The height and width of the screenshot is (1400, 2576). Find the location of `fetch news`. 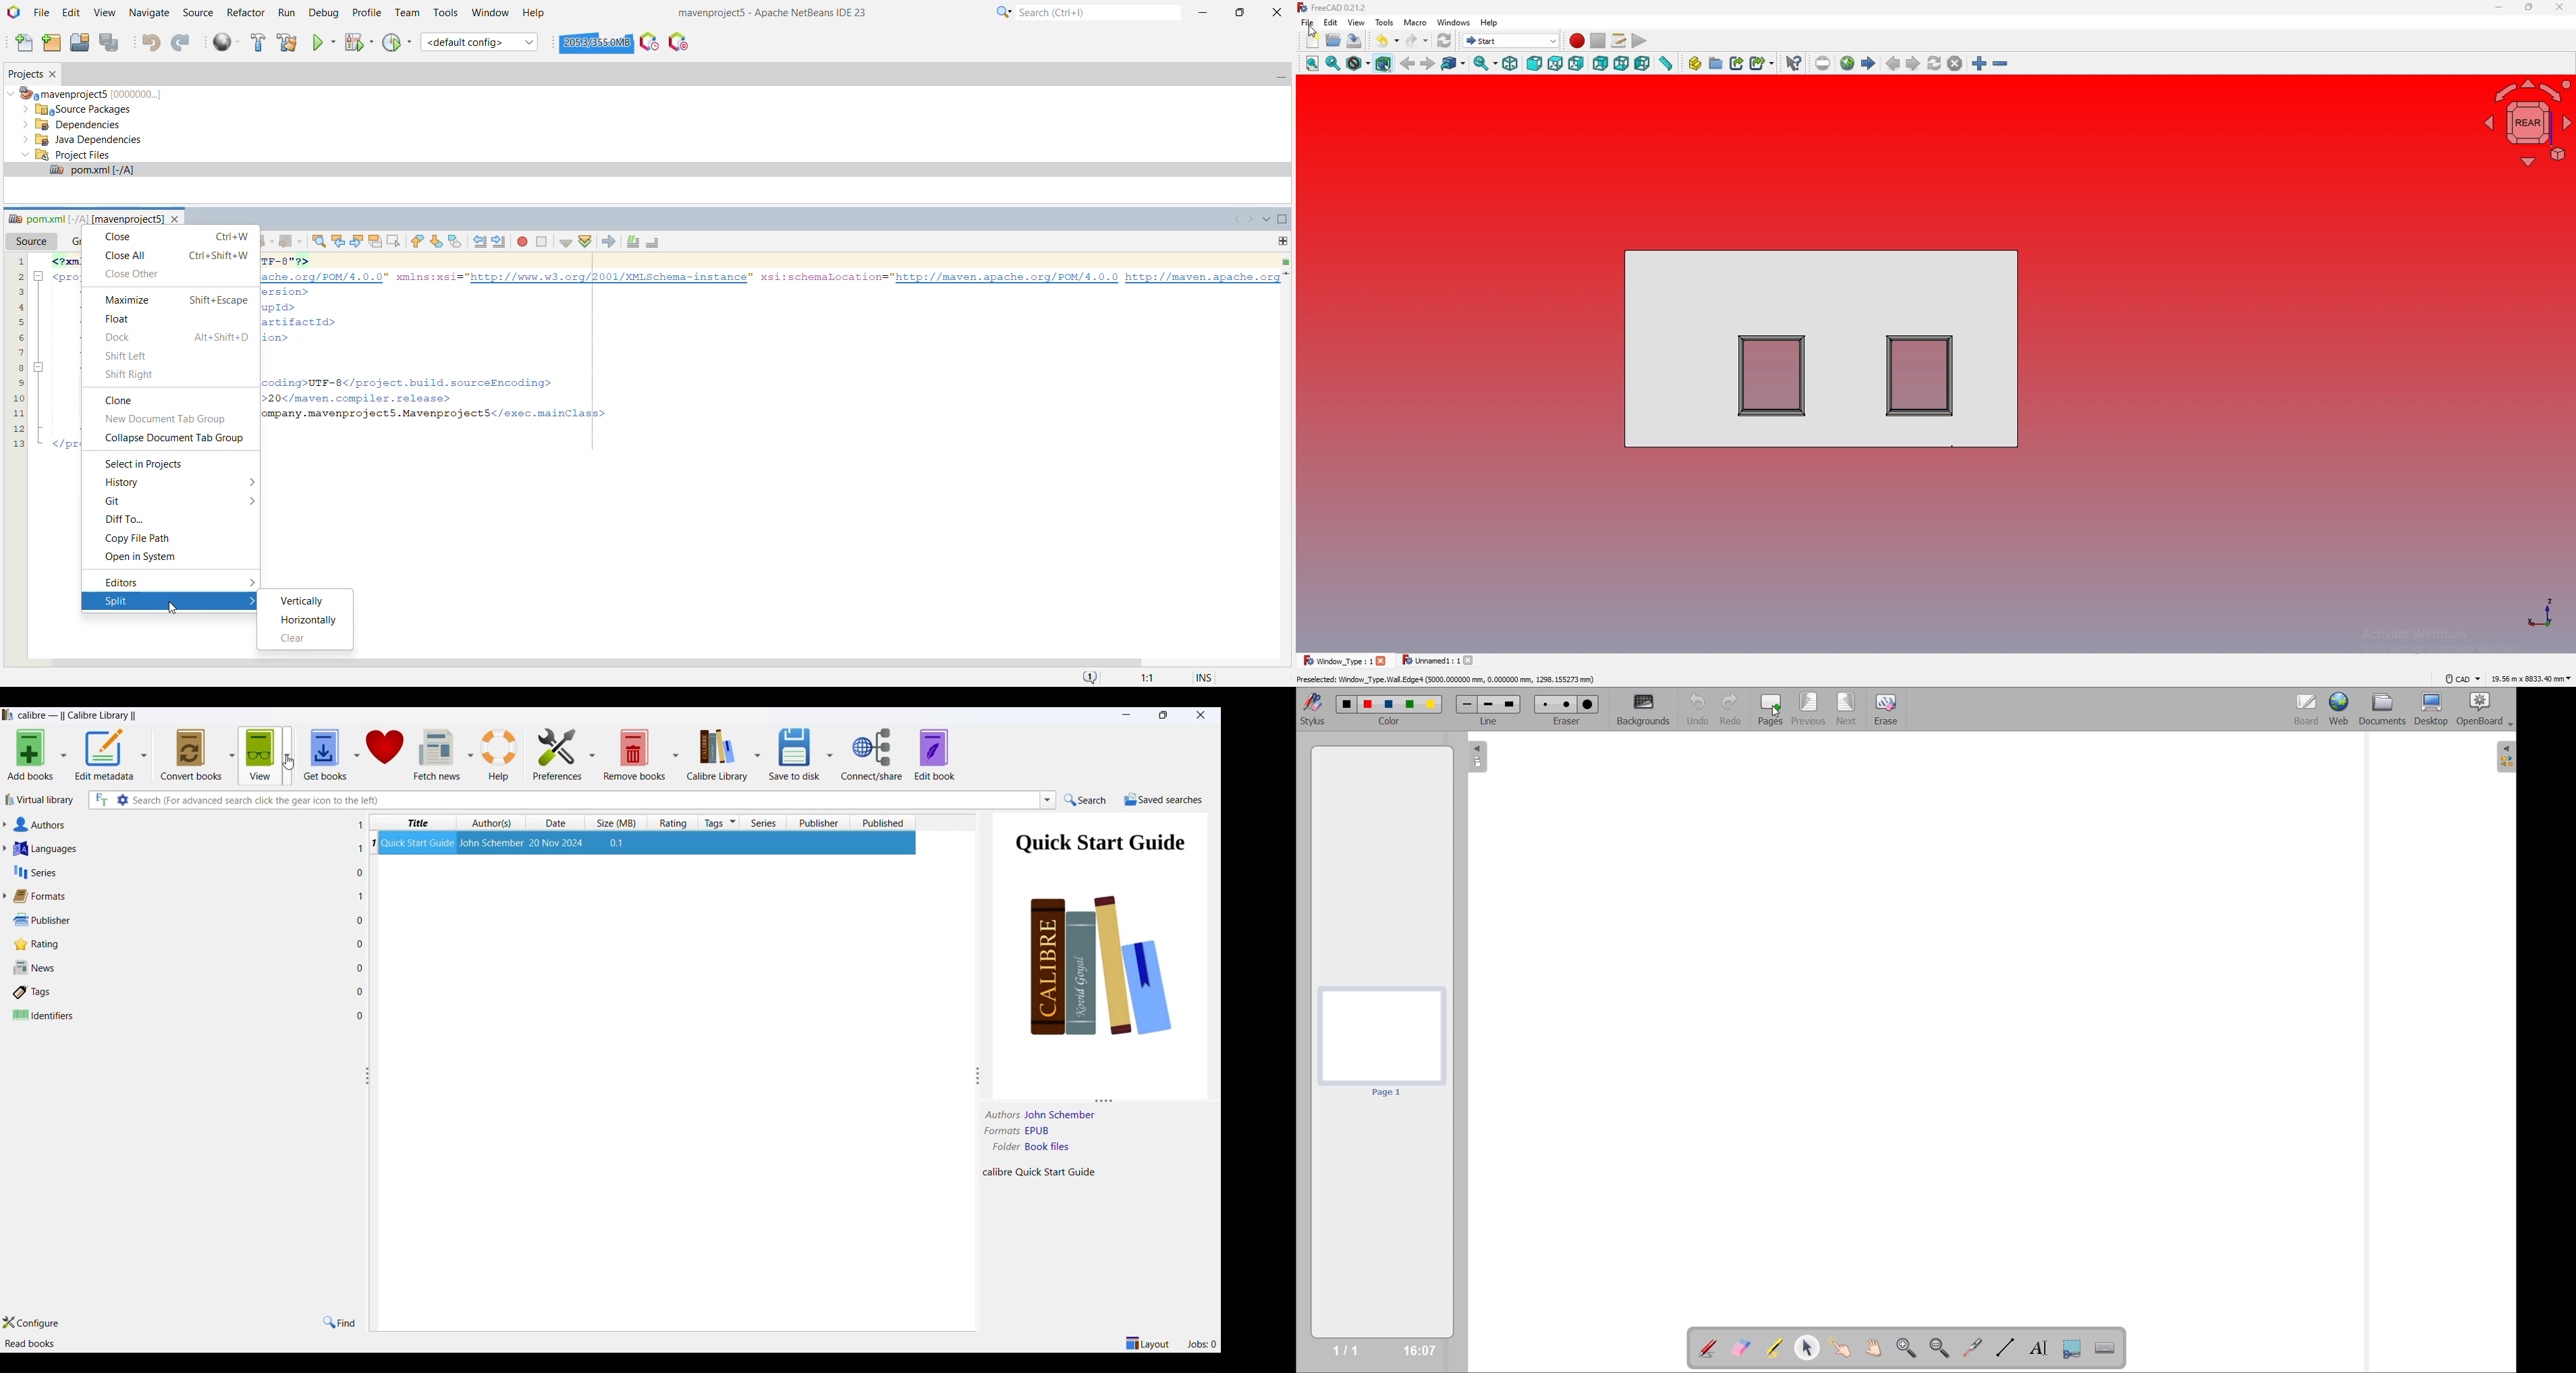

fetch news is located at coordinates (436, 753).